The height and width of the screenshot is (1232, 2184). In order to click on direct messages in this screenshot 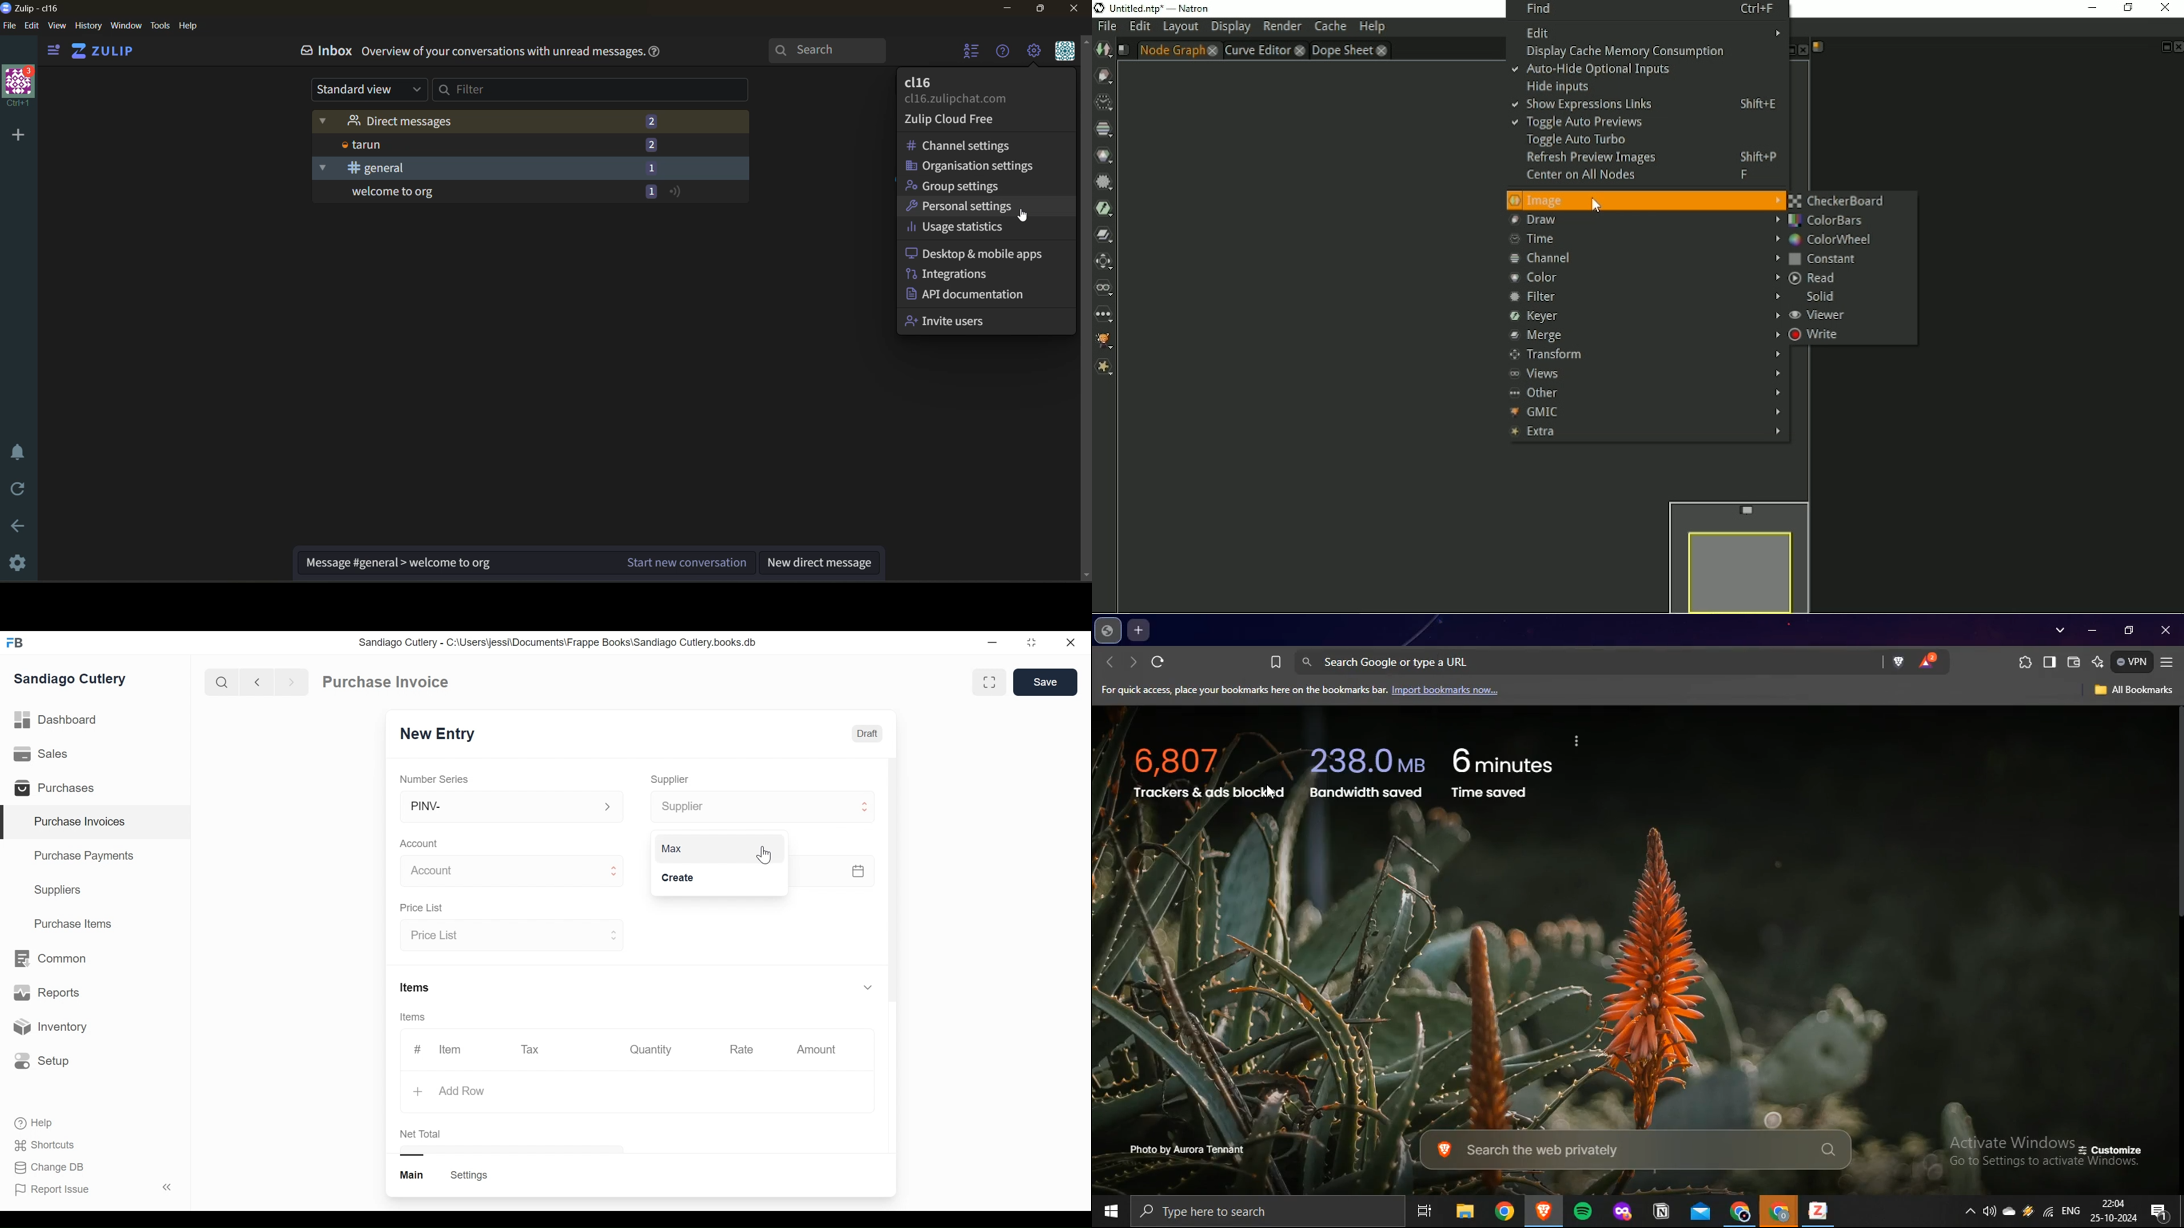, I will do `click(473, 121)`.